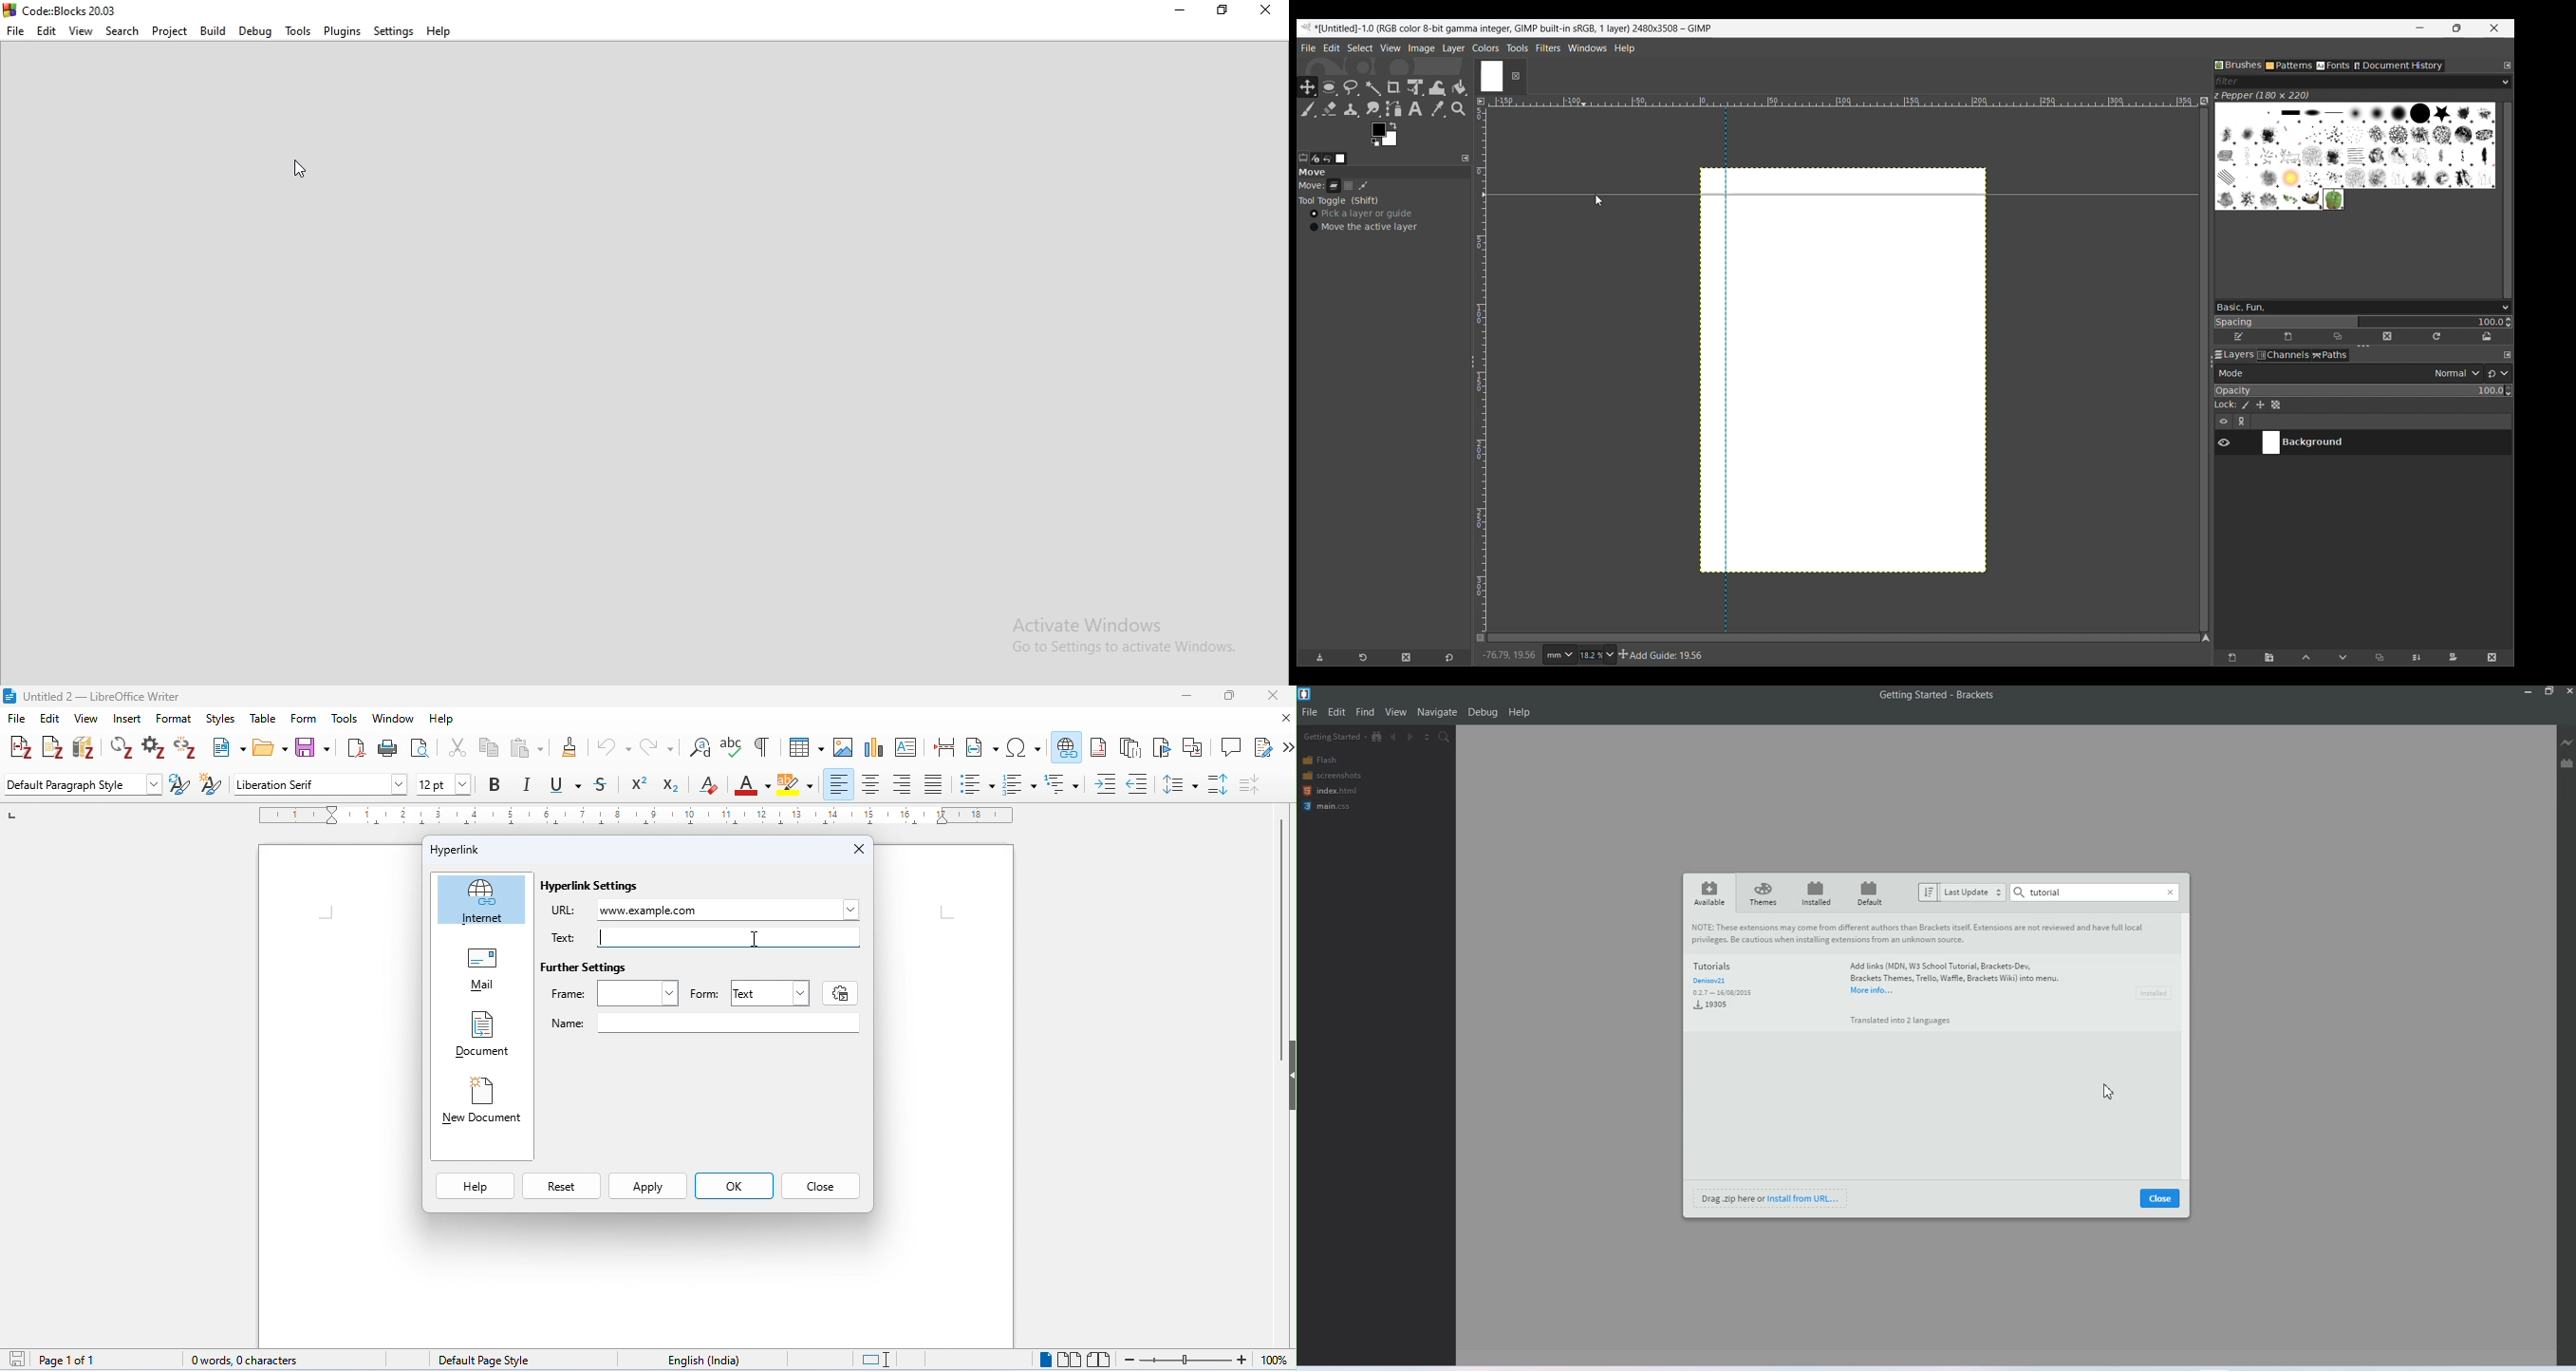 Image resolution: width=2576 pixels, height=1372 pixels. I want to click on Ruler measurement, so click(1559, 655).